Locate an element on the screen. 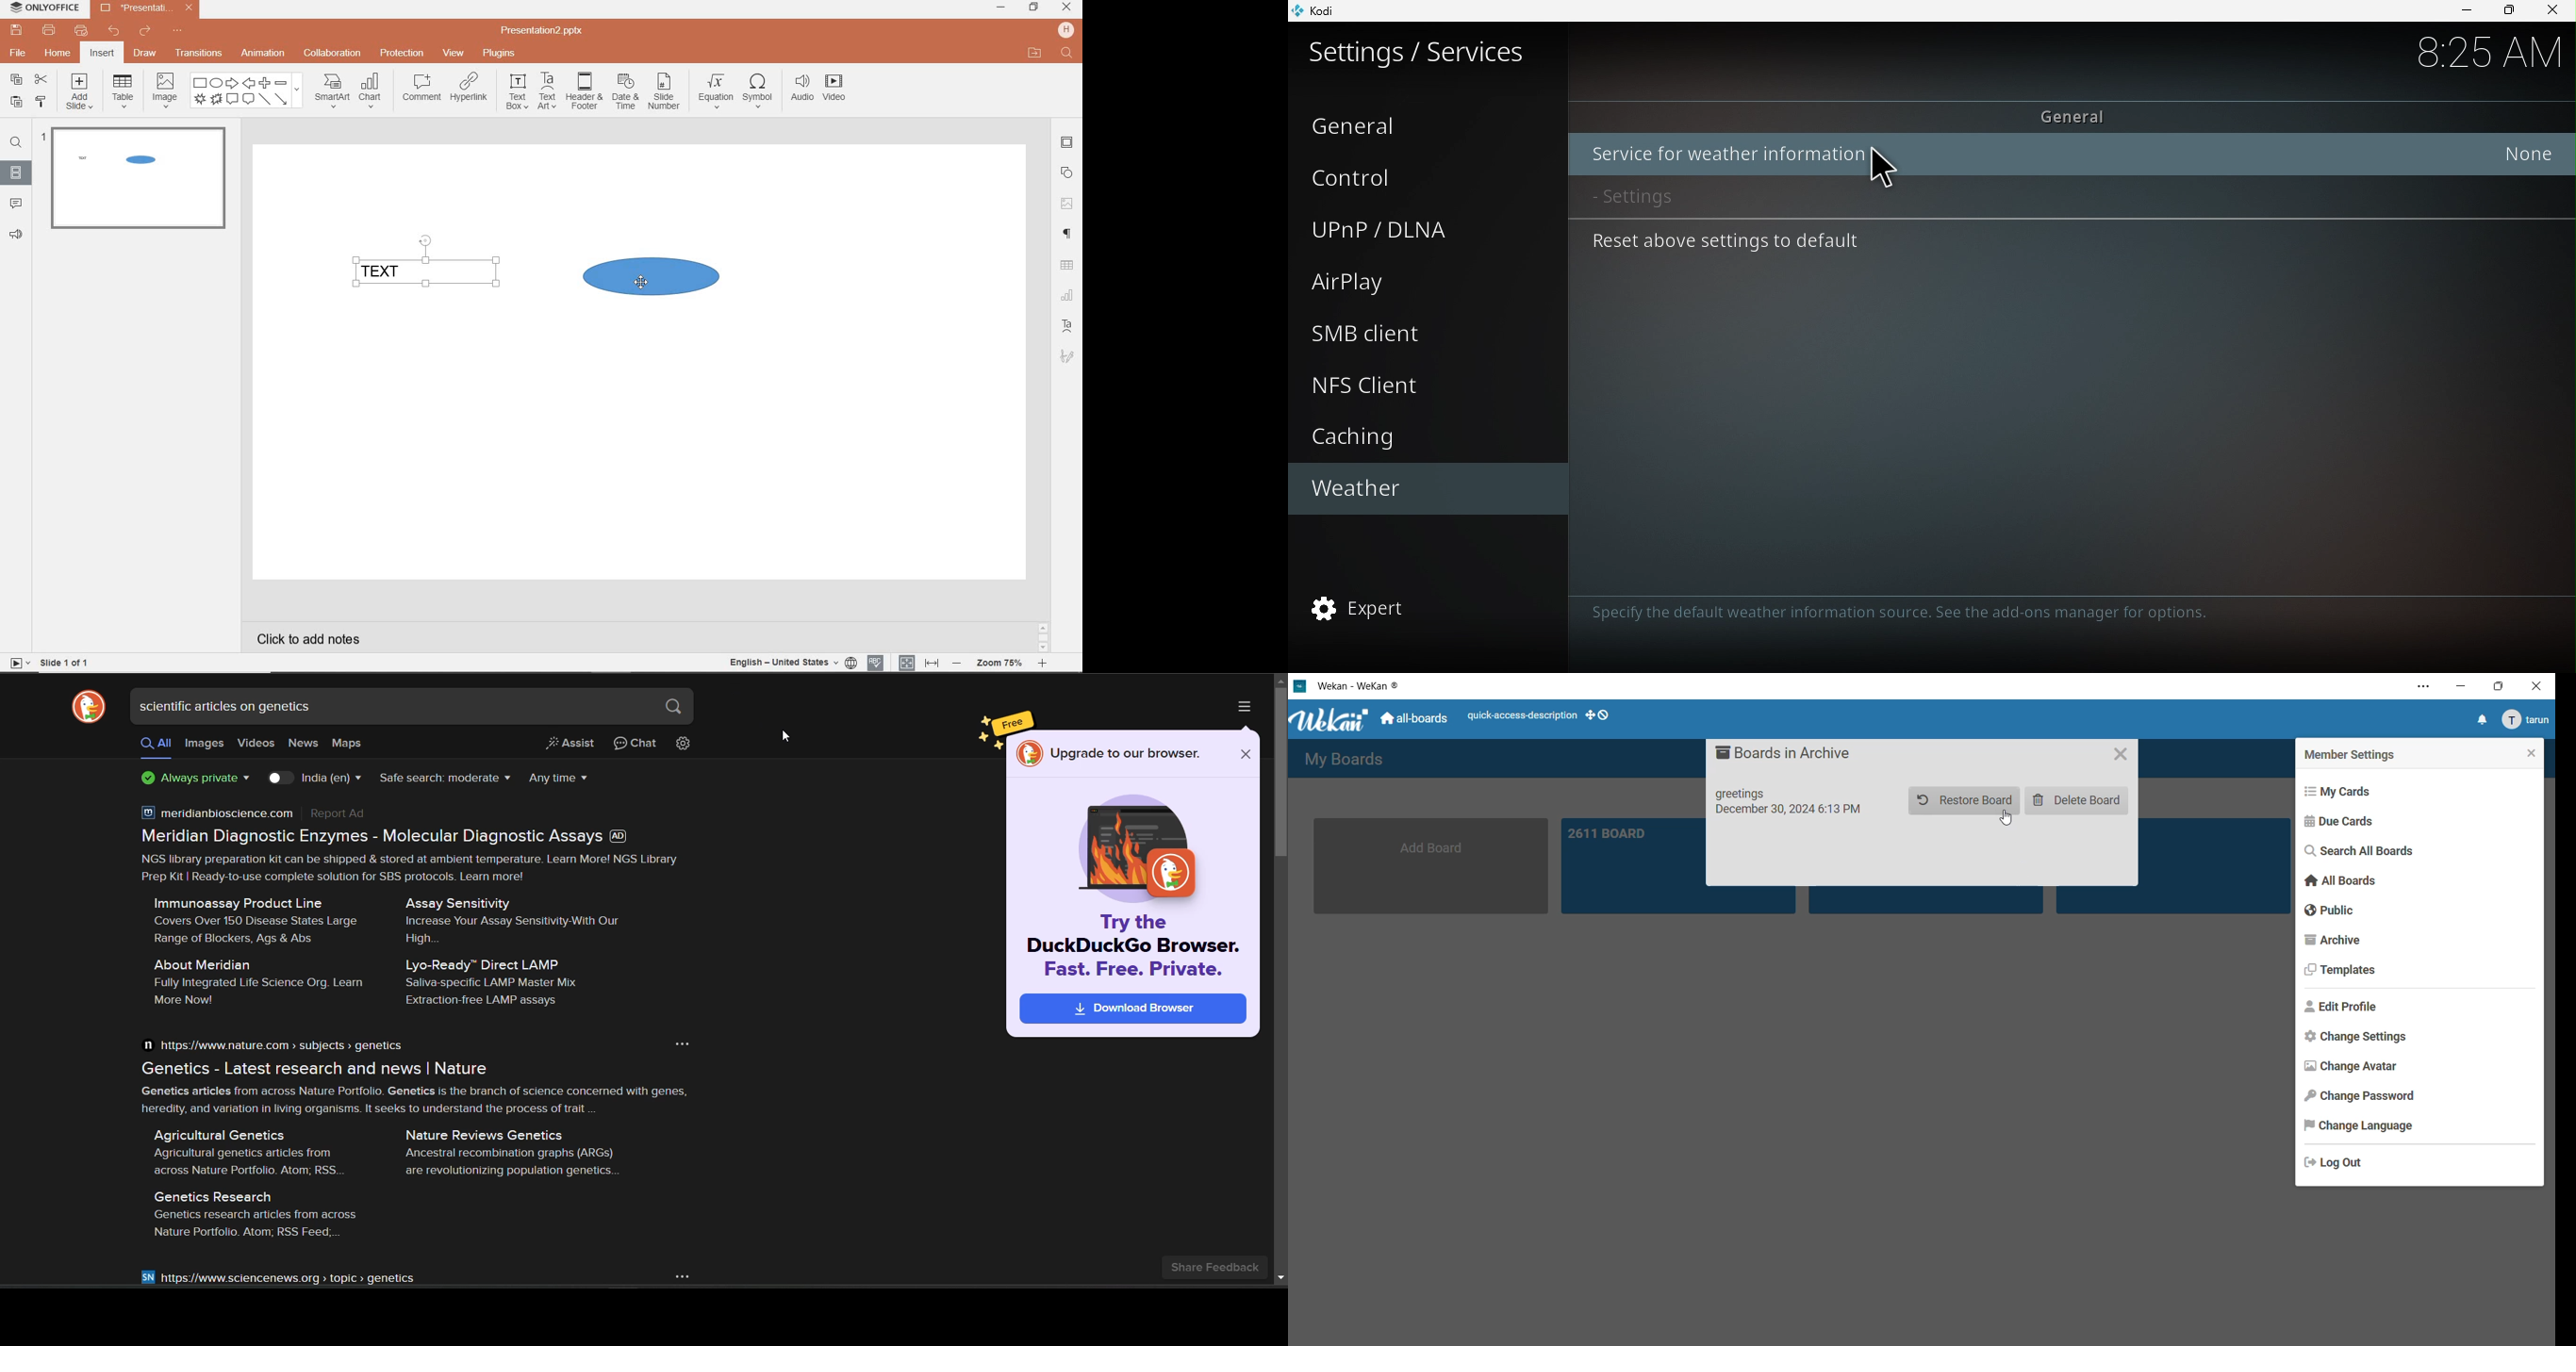 The width and height of the screenshot is (2576, 1372). SLIDES is located at coordinates (17, 171).